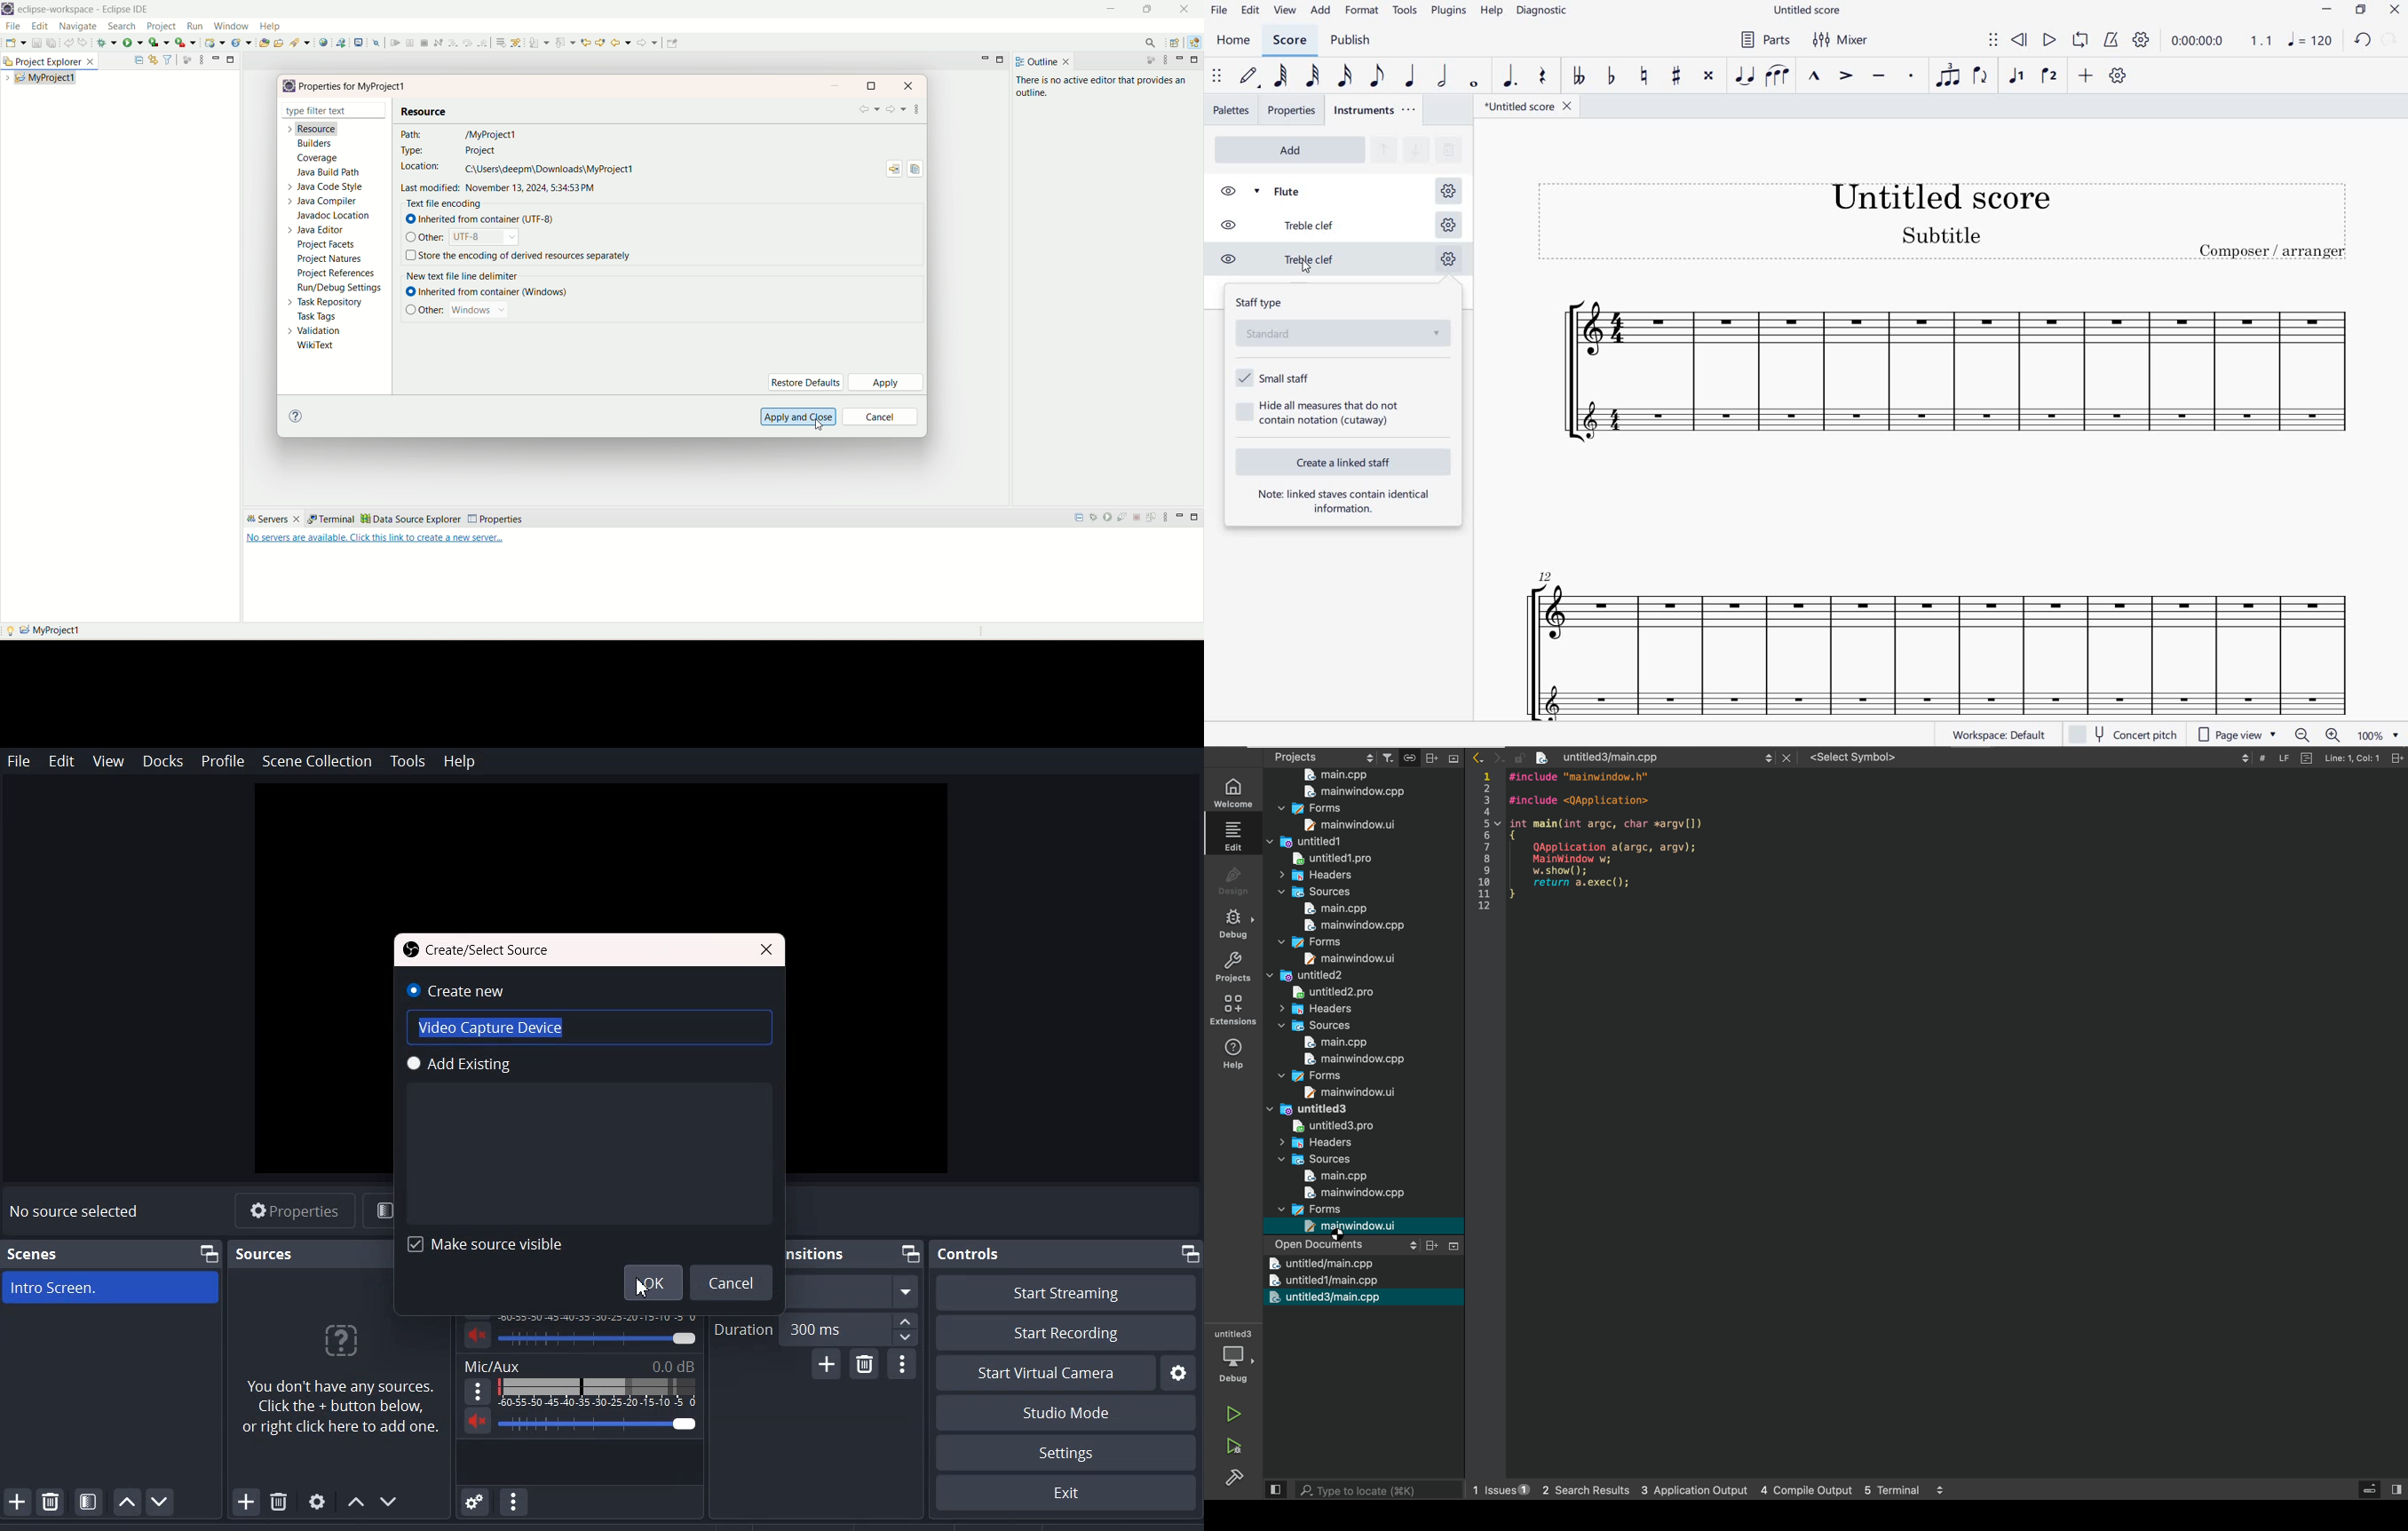  Describe the element at coordinates (1065, 1413) in the screenshot. I see `Studio Mode` at that location.